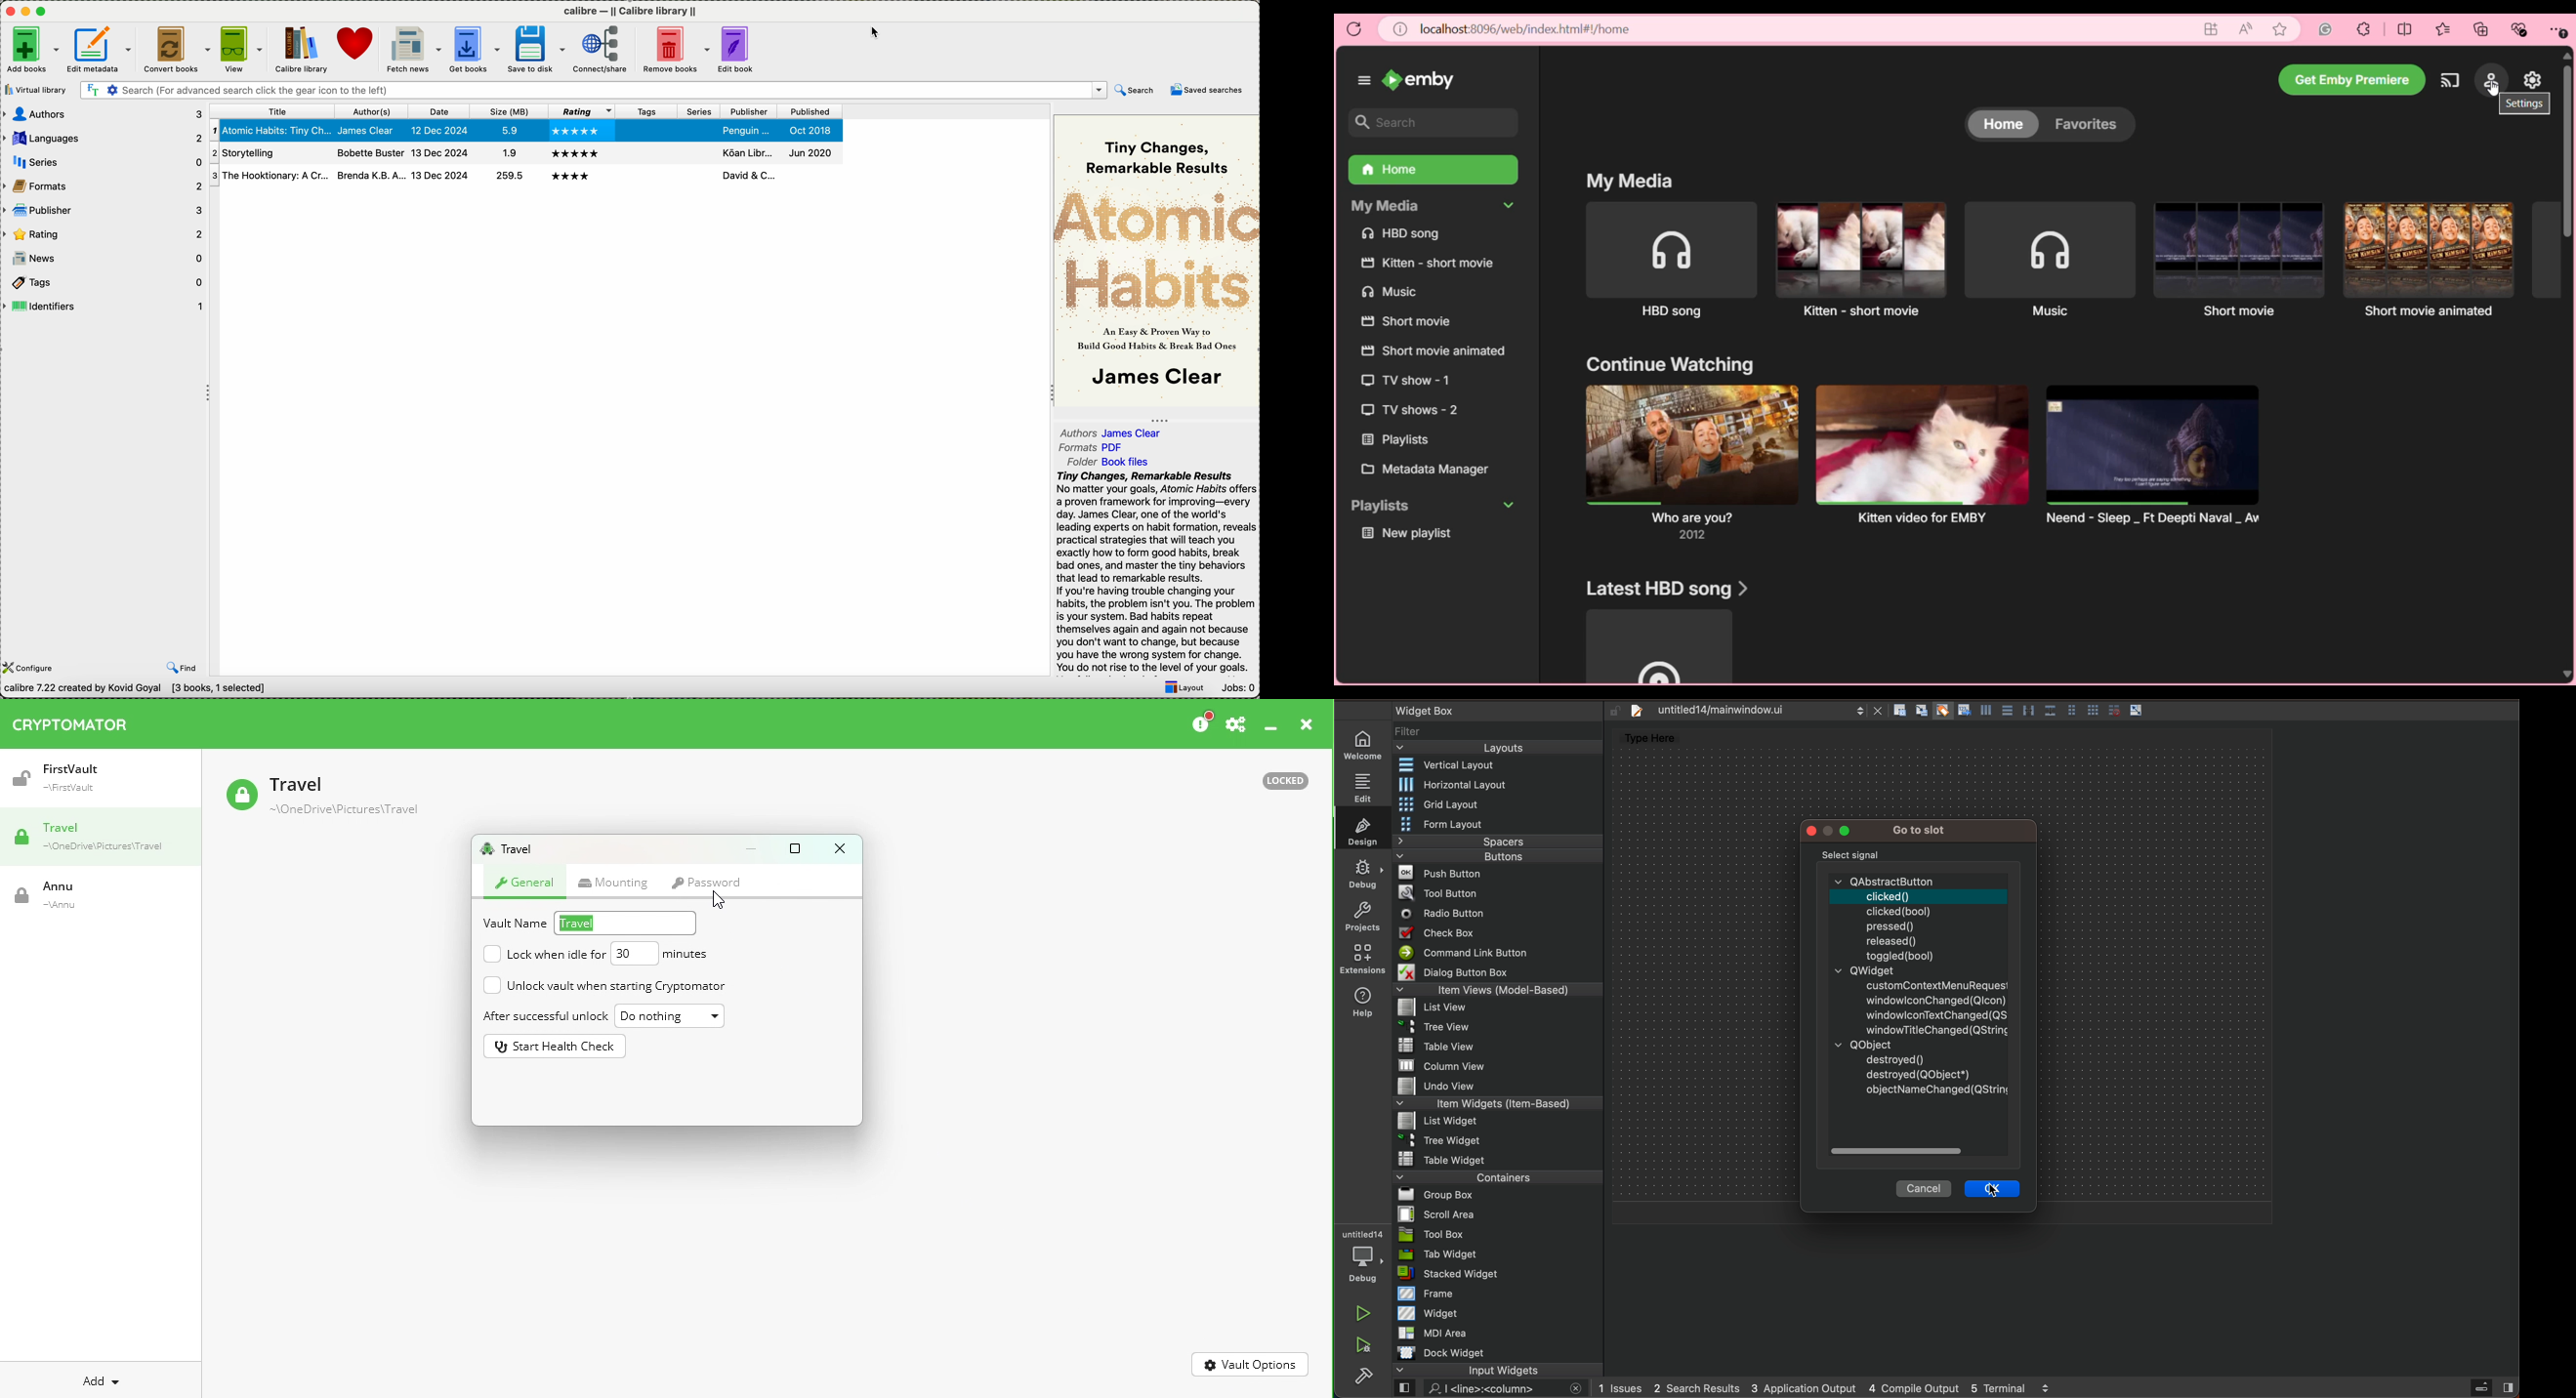  I want to click on collapse, so click(1158, 418).